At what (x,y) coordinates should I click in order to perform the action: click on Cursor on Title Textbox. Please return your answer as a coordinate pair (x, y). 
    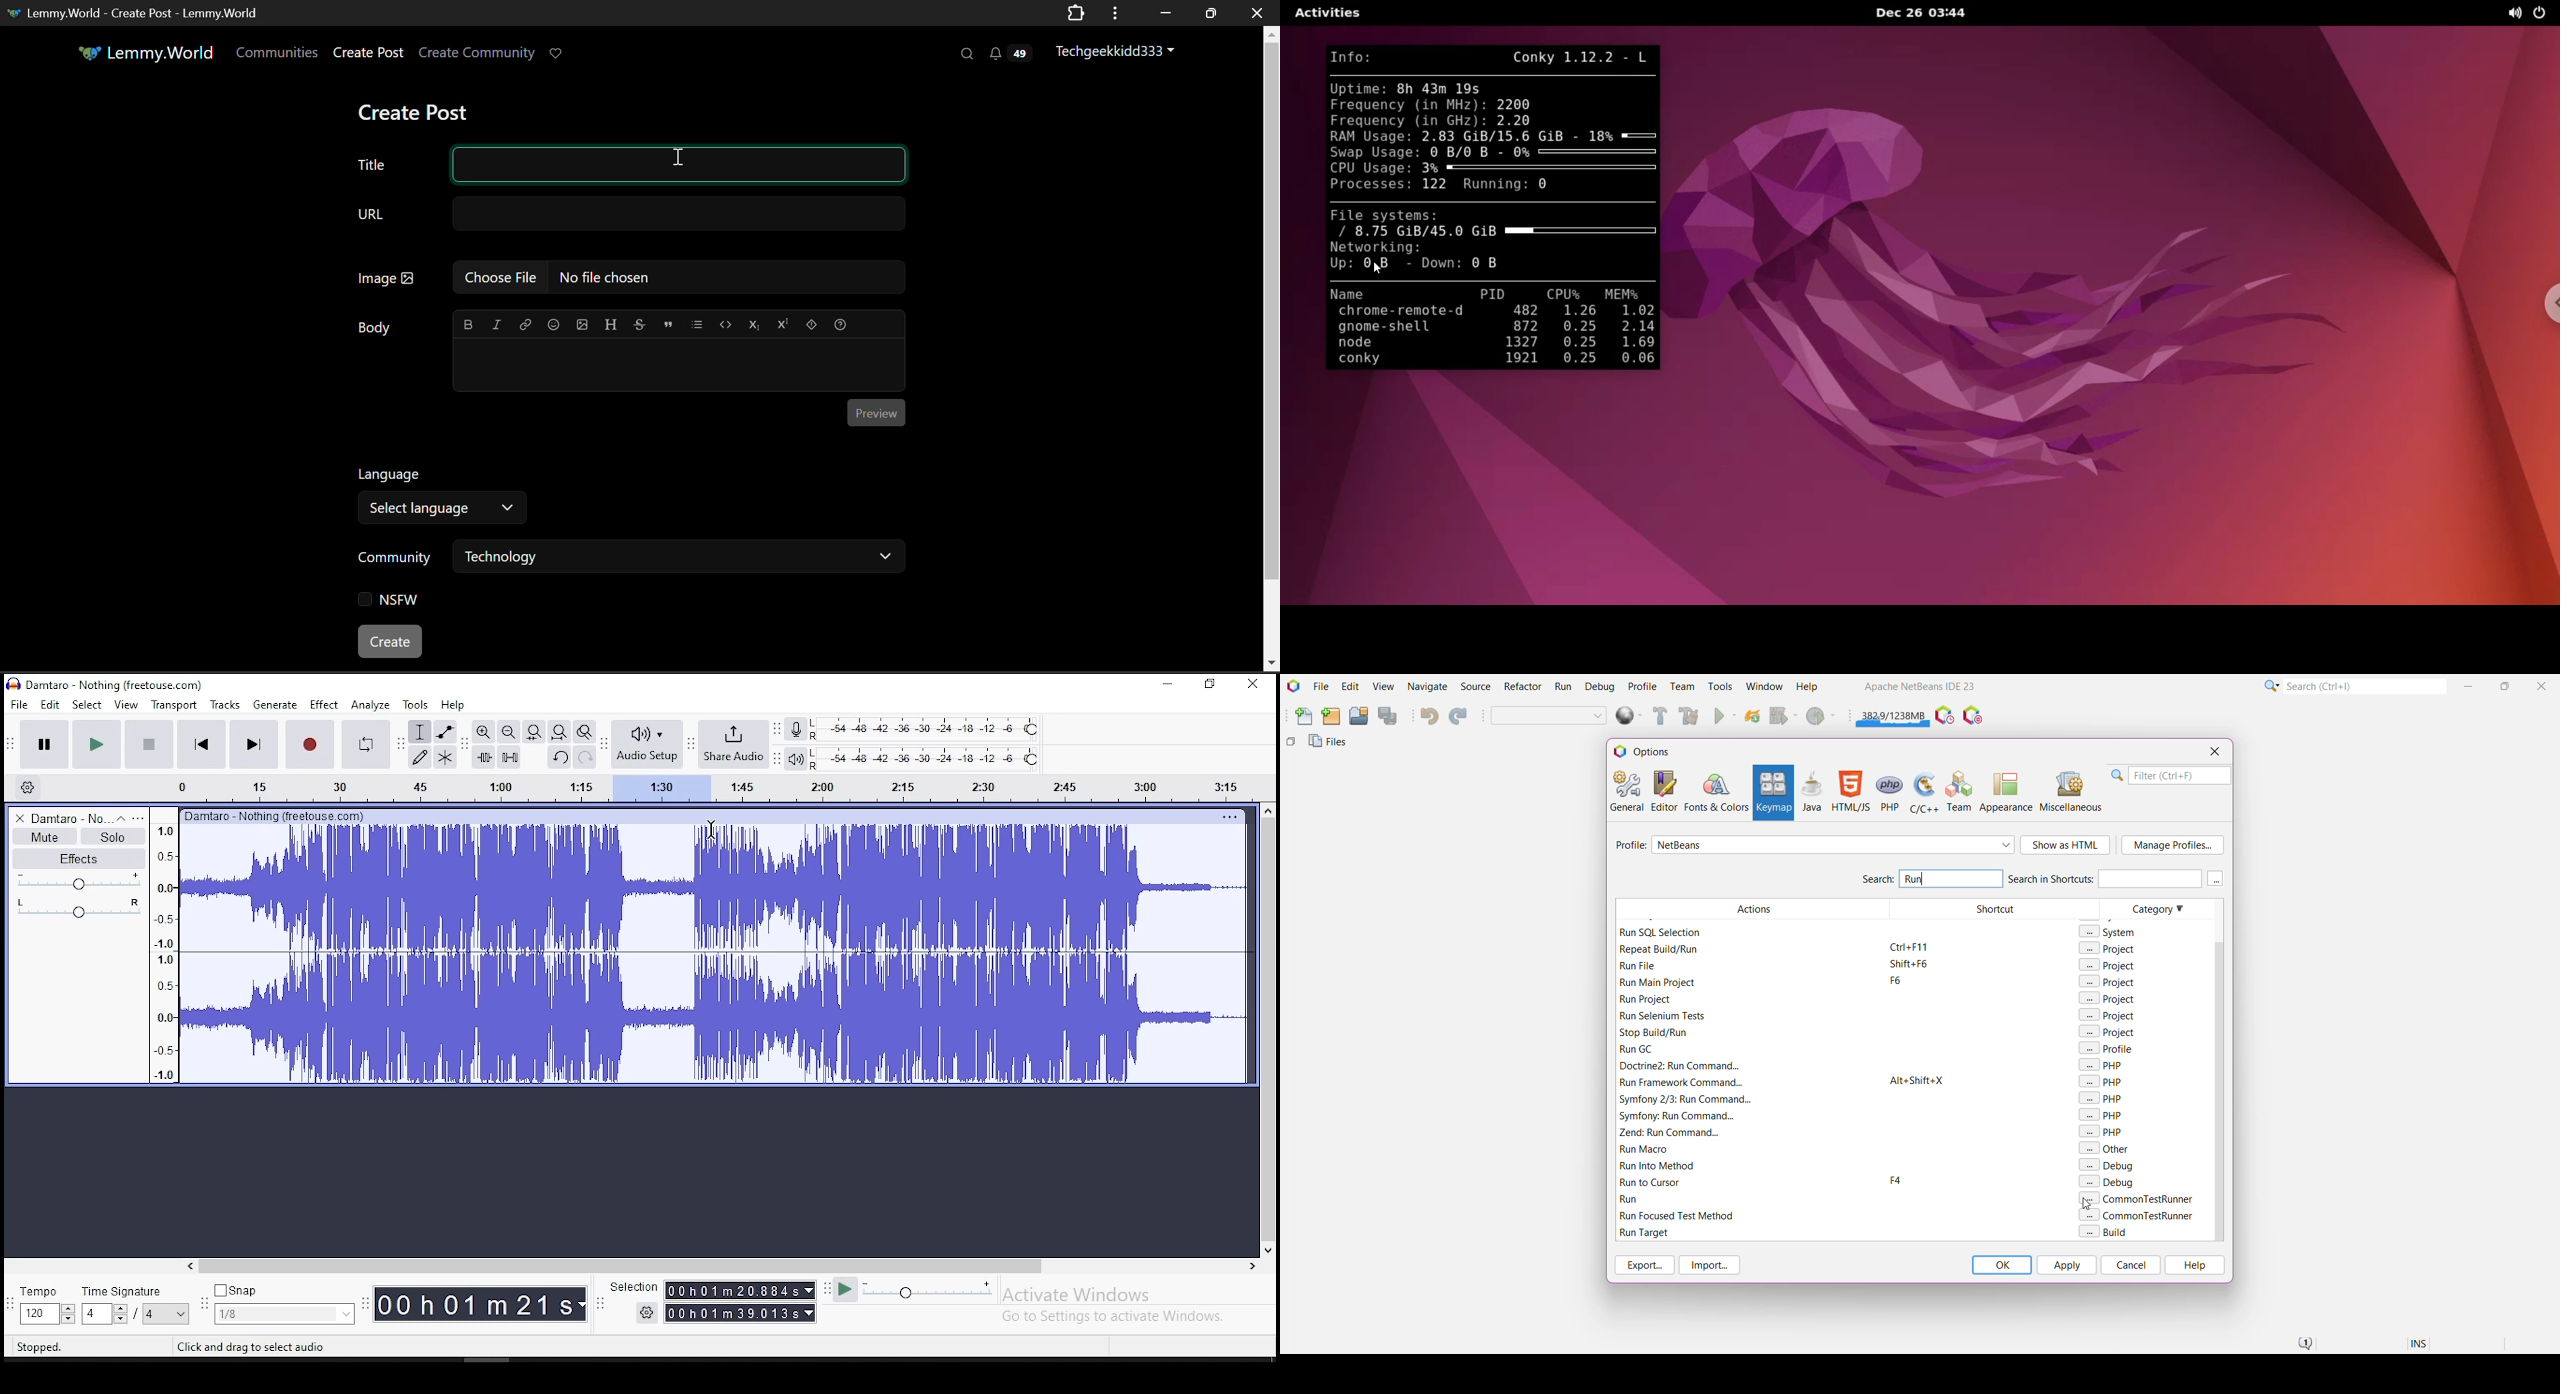
    Looking at the image, I should click on (677, 159).